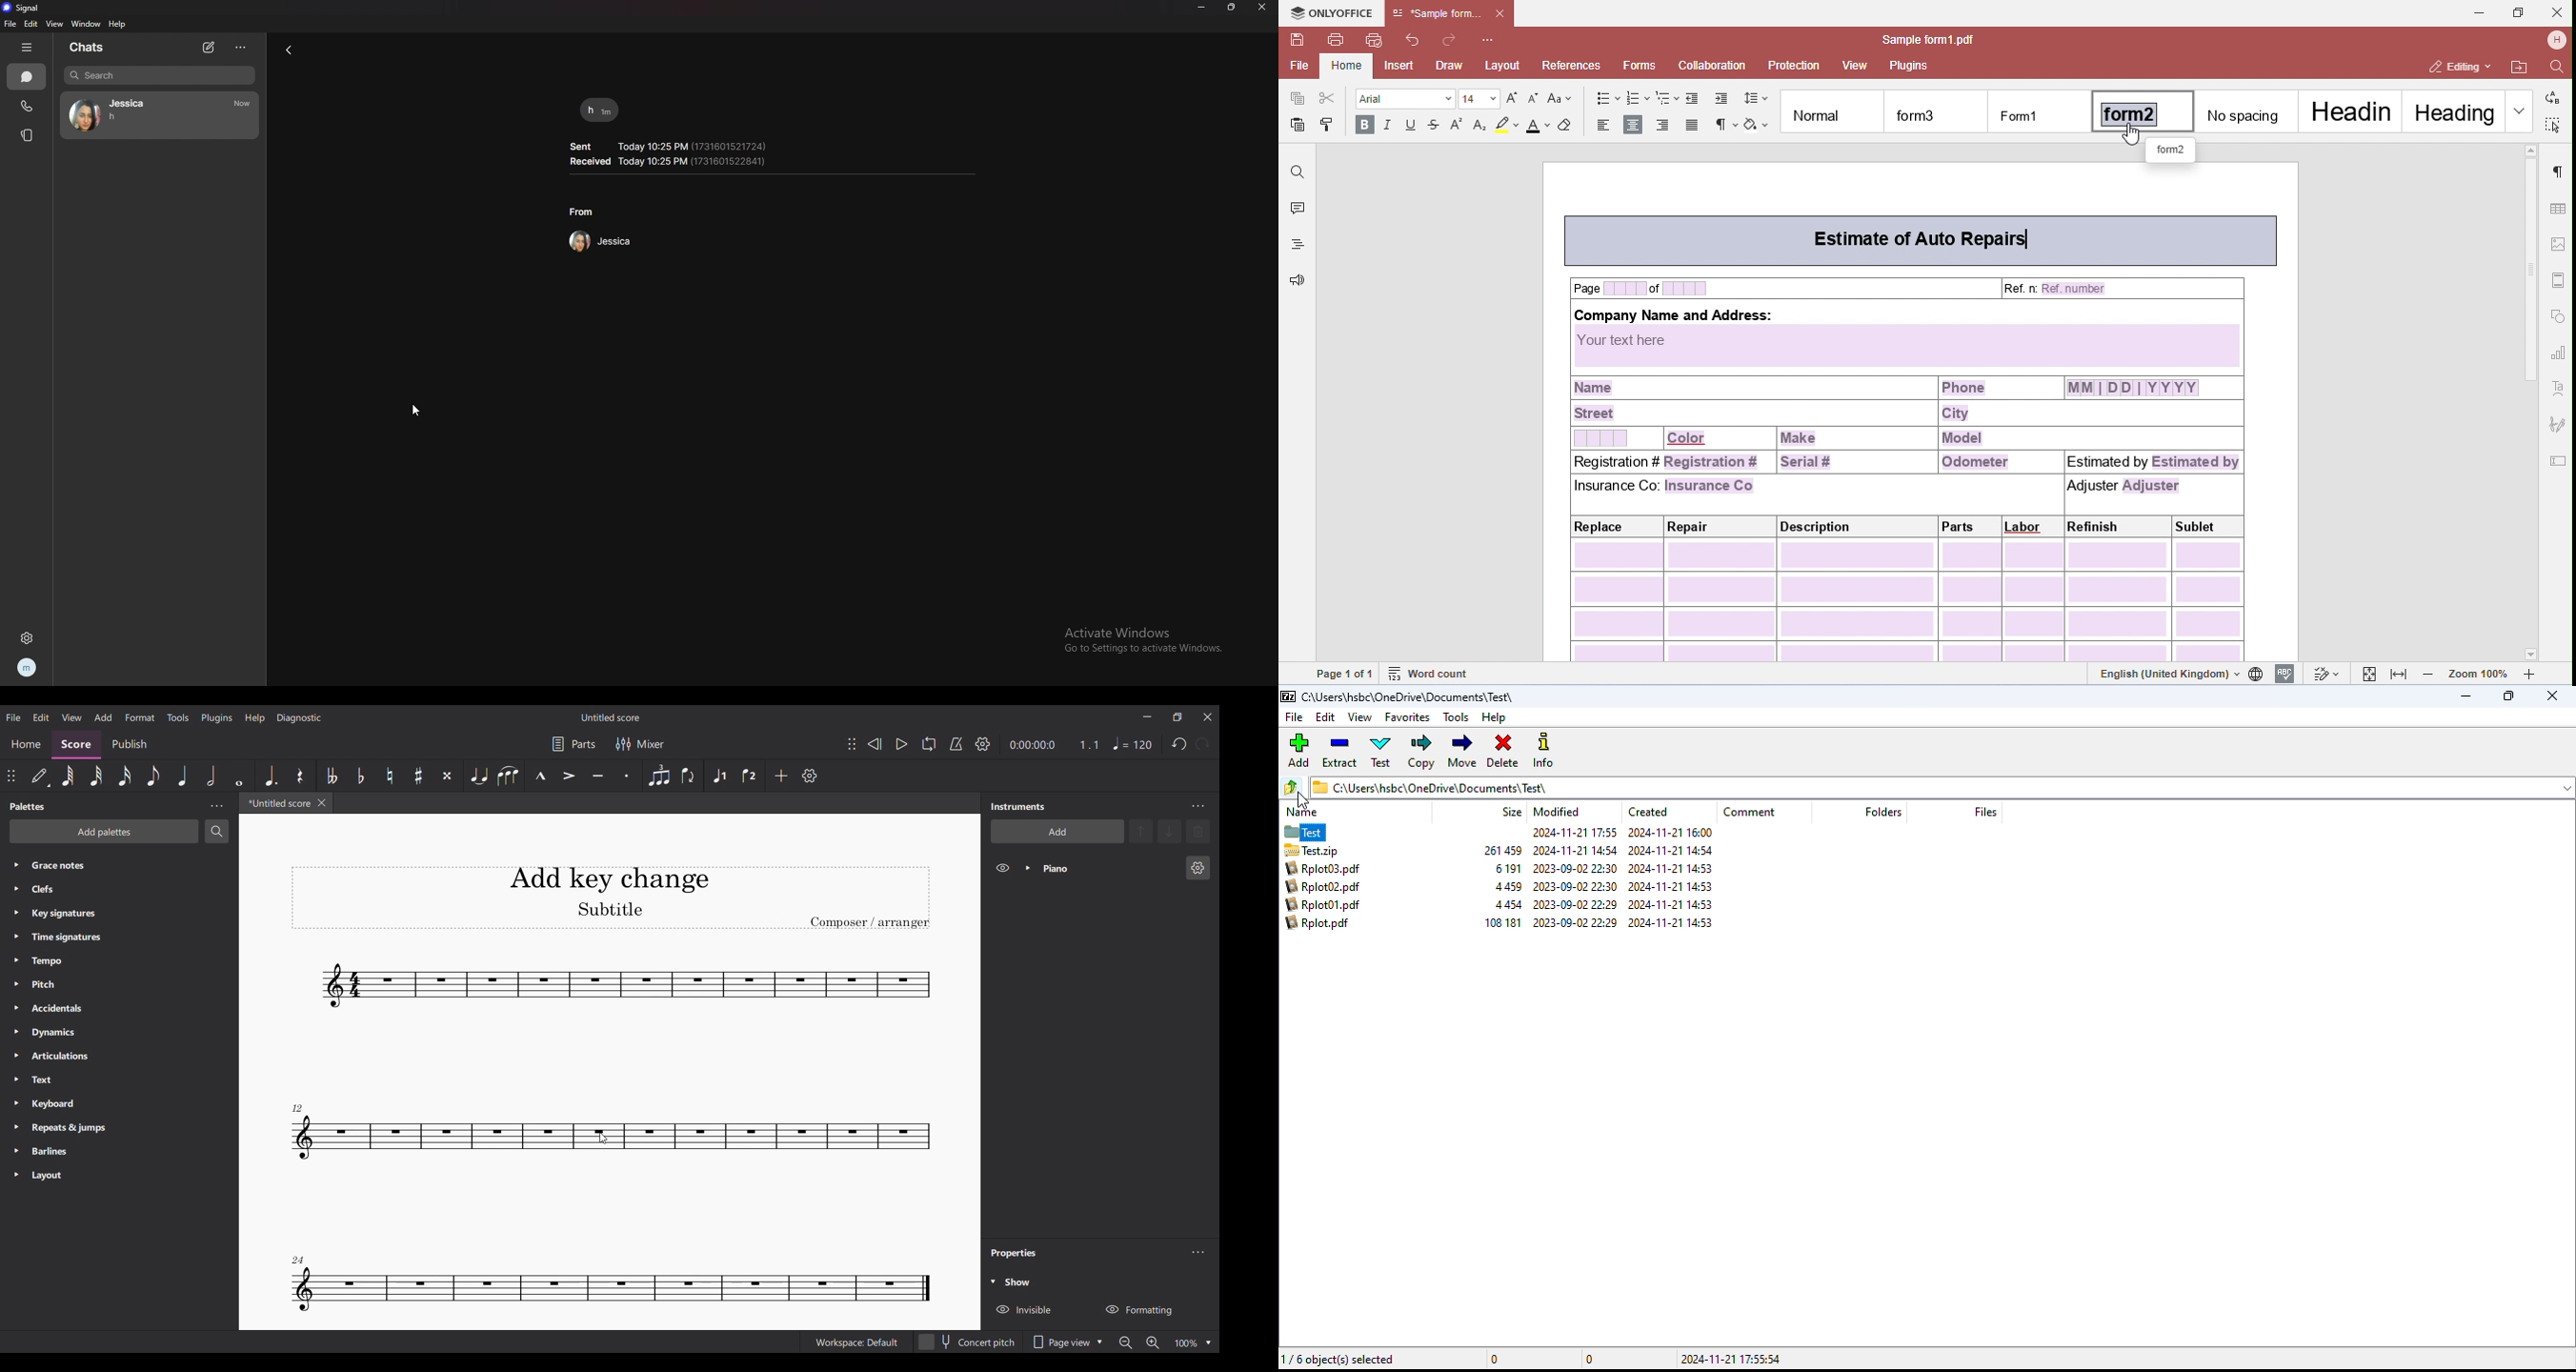  I want to click on close, so click(2551, 695).